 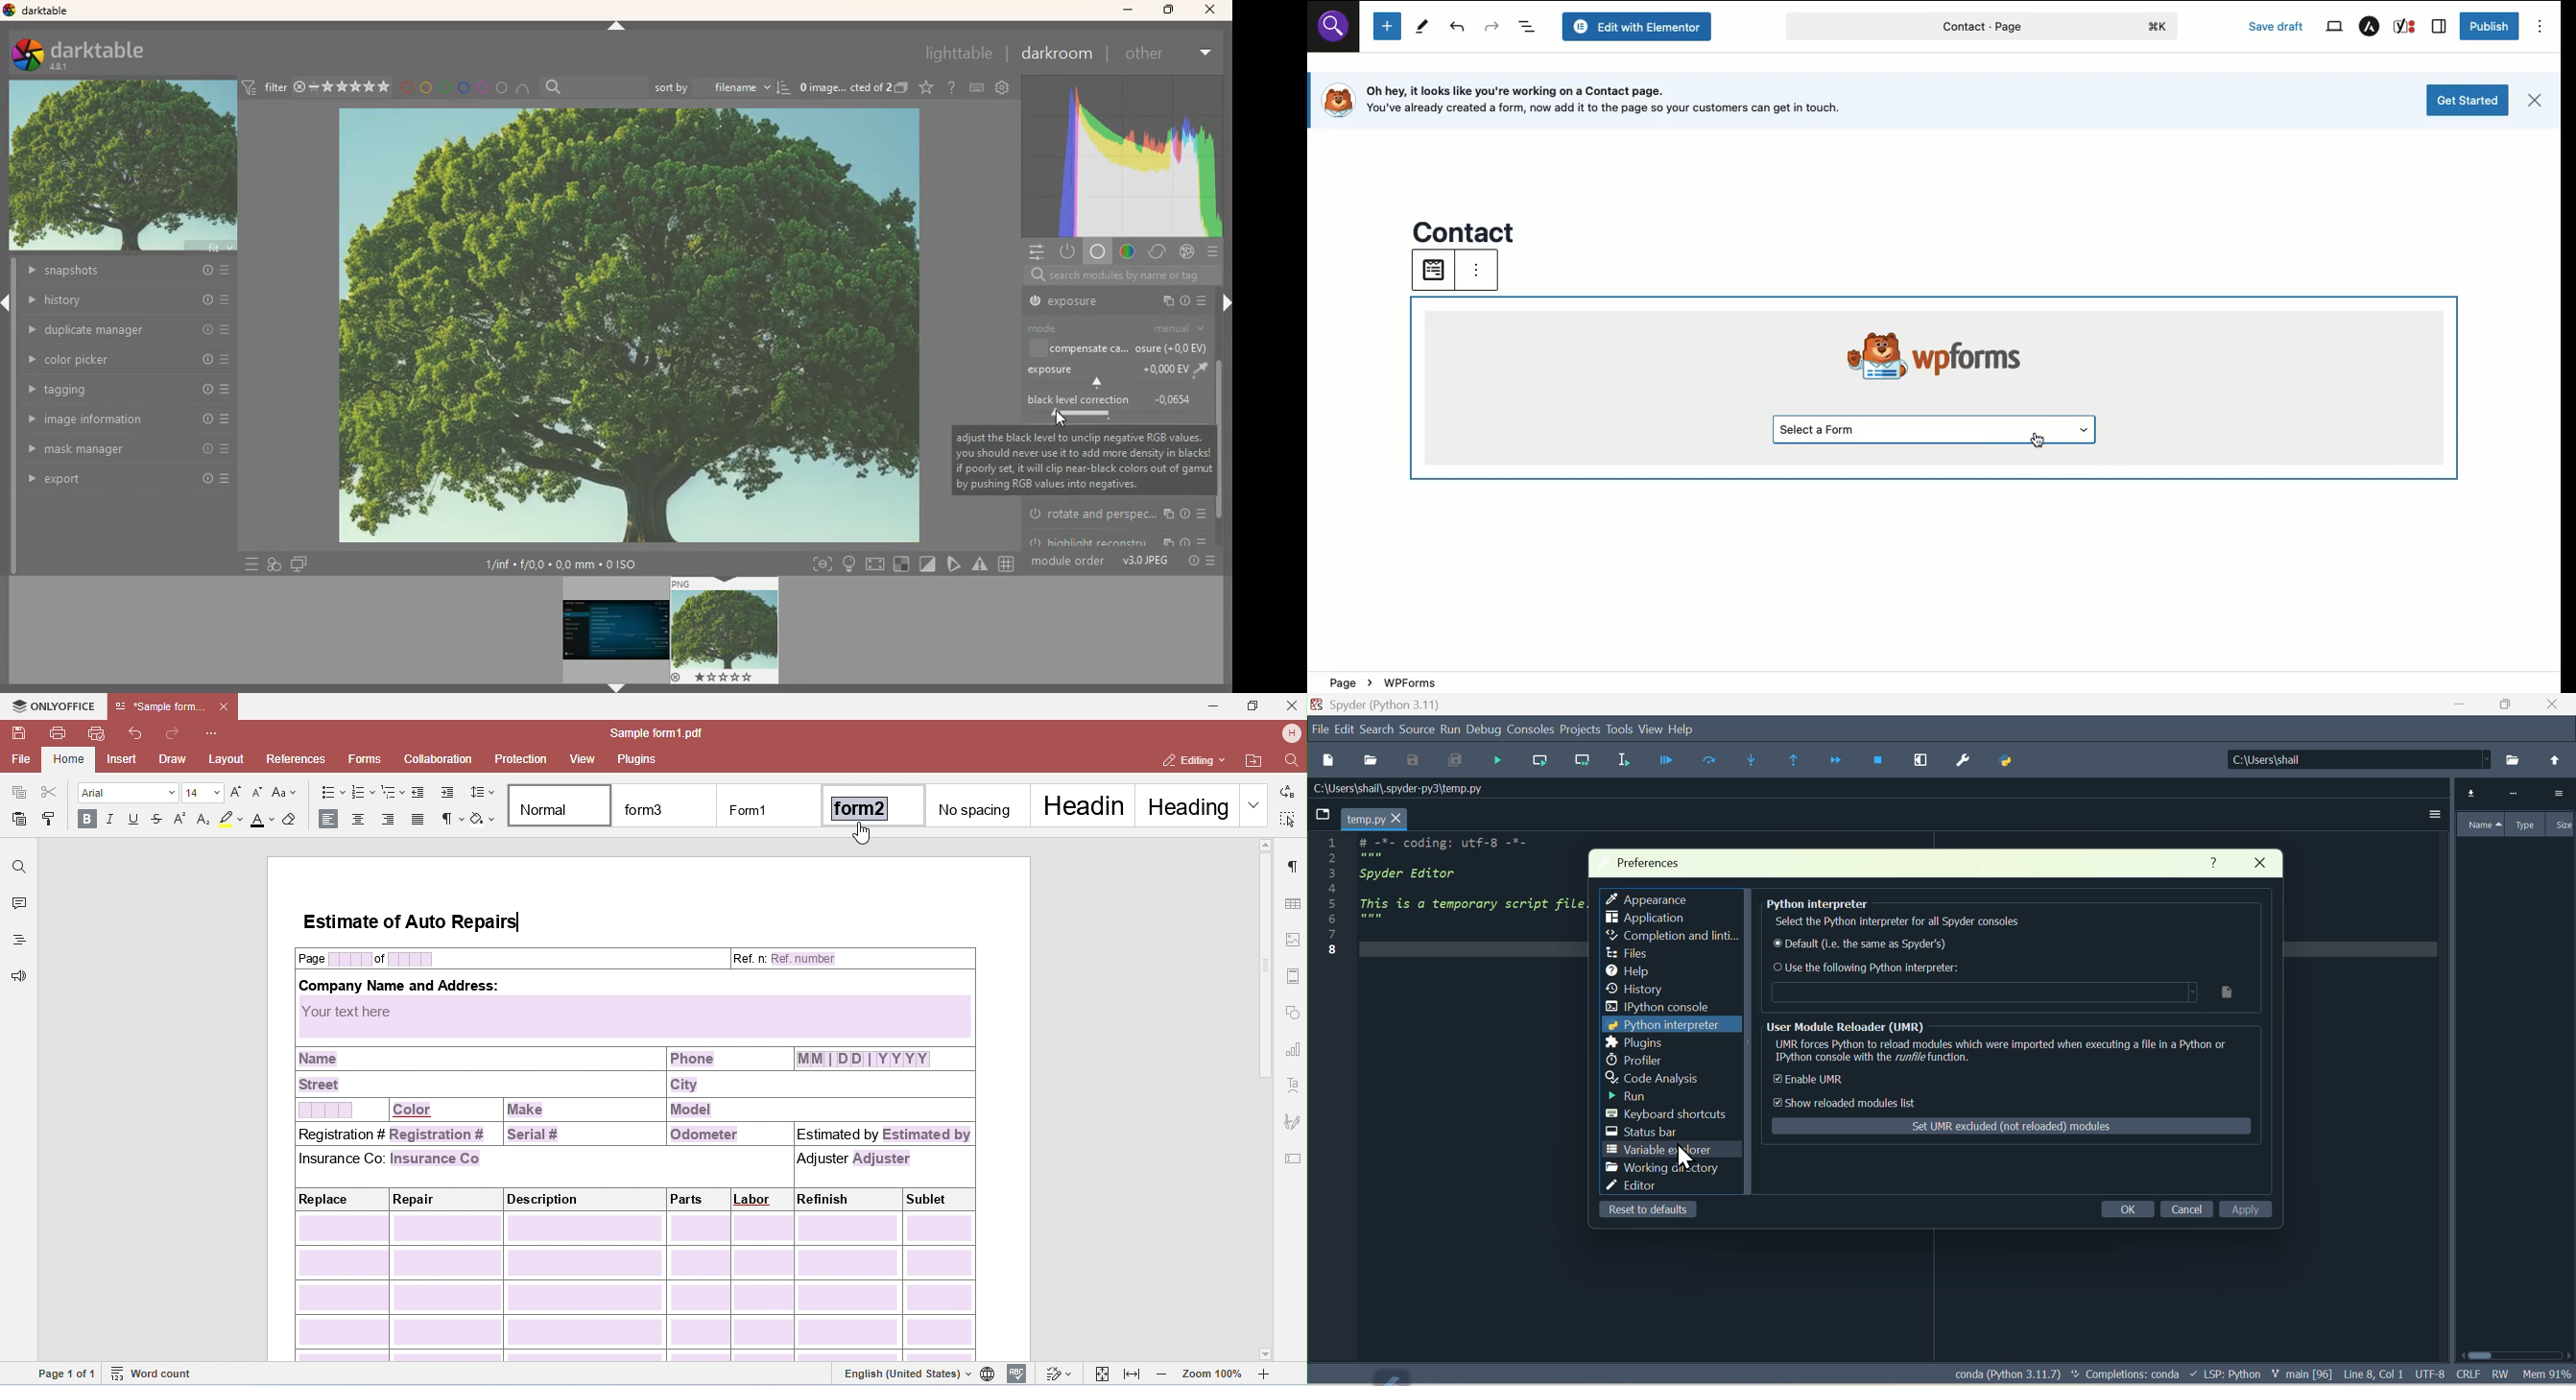 What do you see at coordinates (2426, 818) in the screenshot?
I see `More options` at bounding box center [2426, 818].